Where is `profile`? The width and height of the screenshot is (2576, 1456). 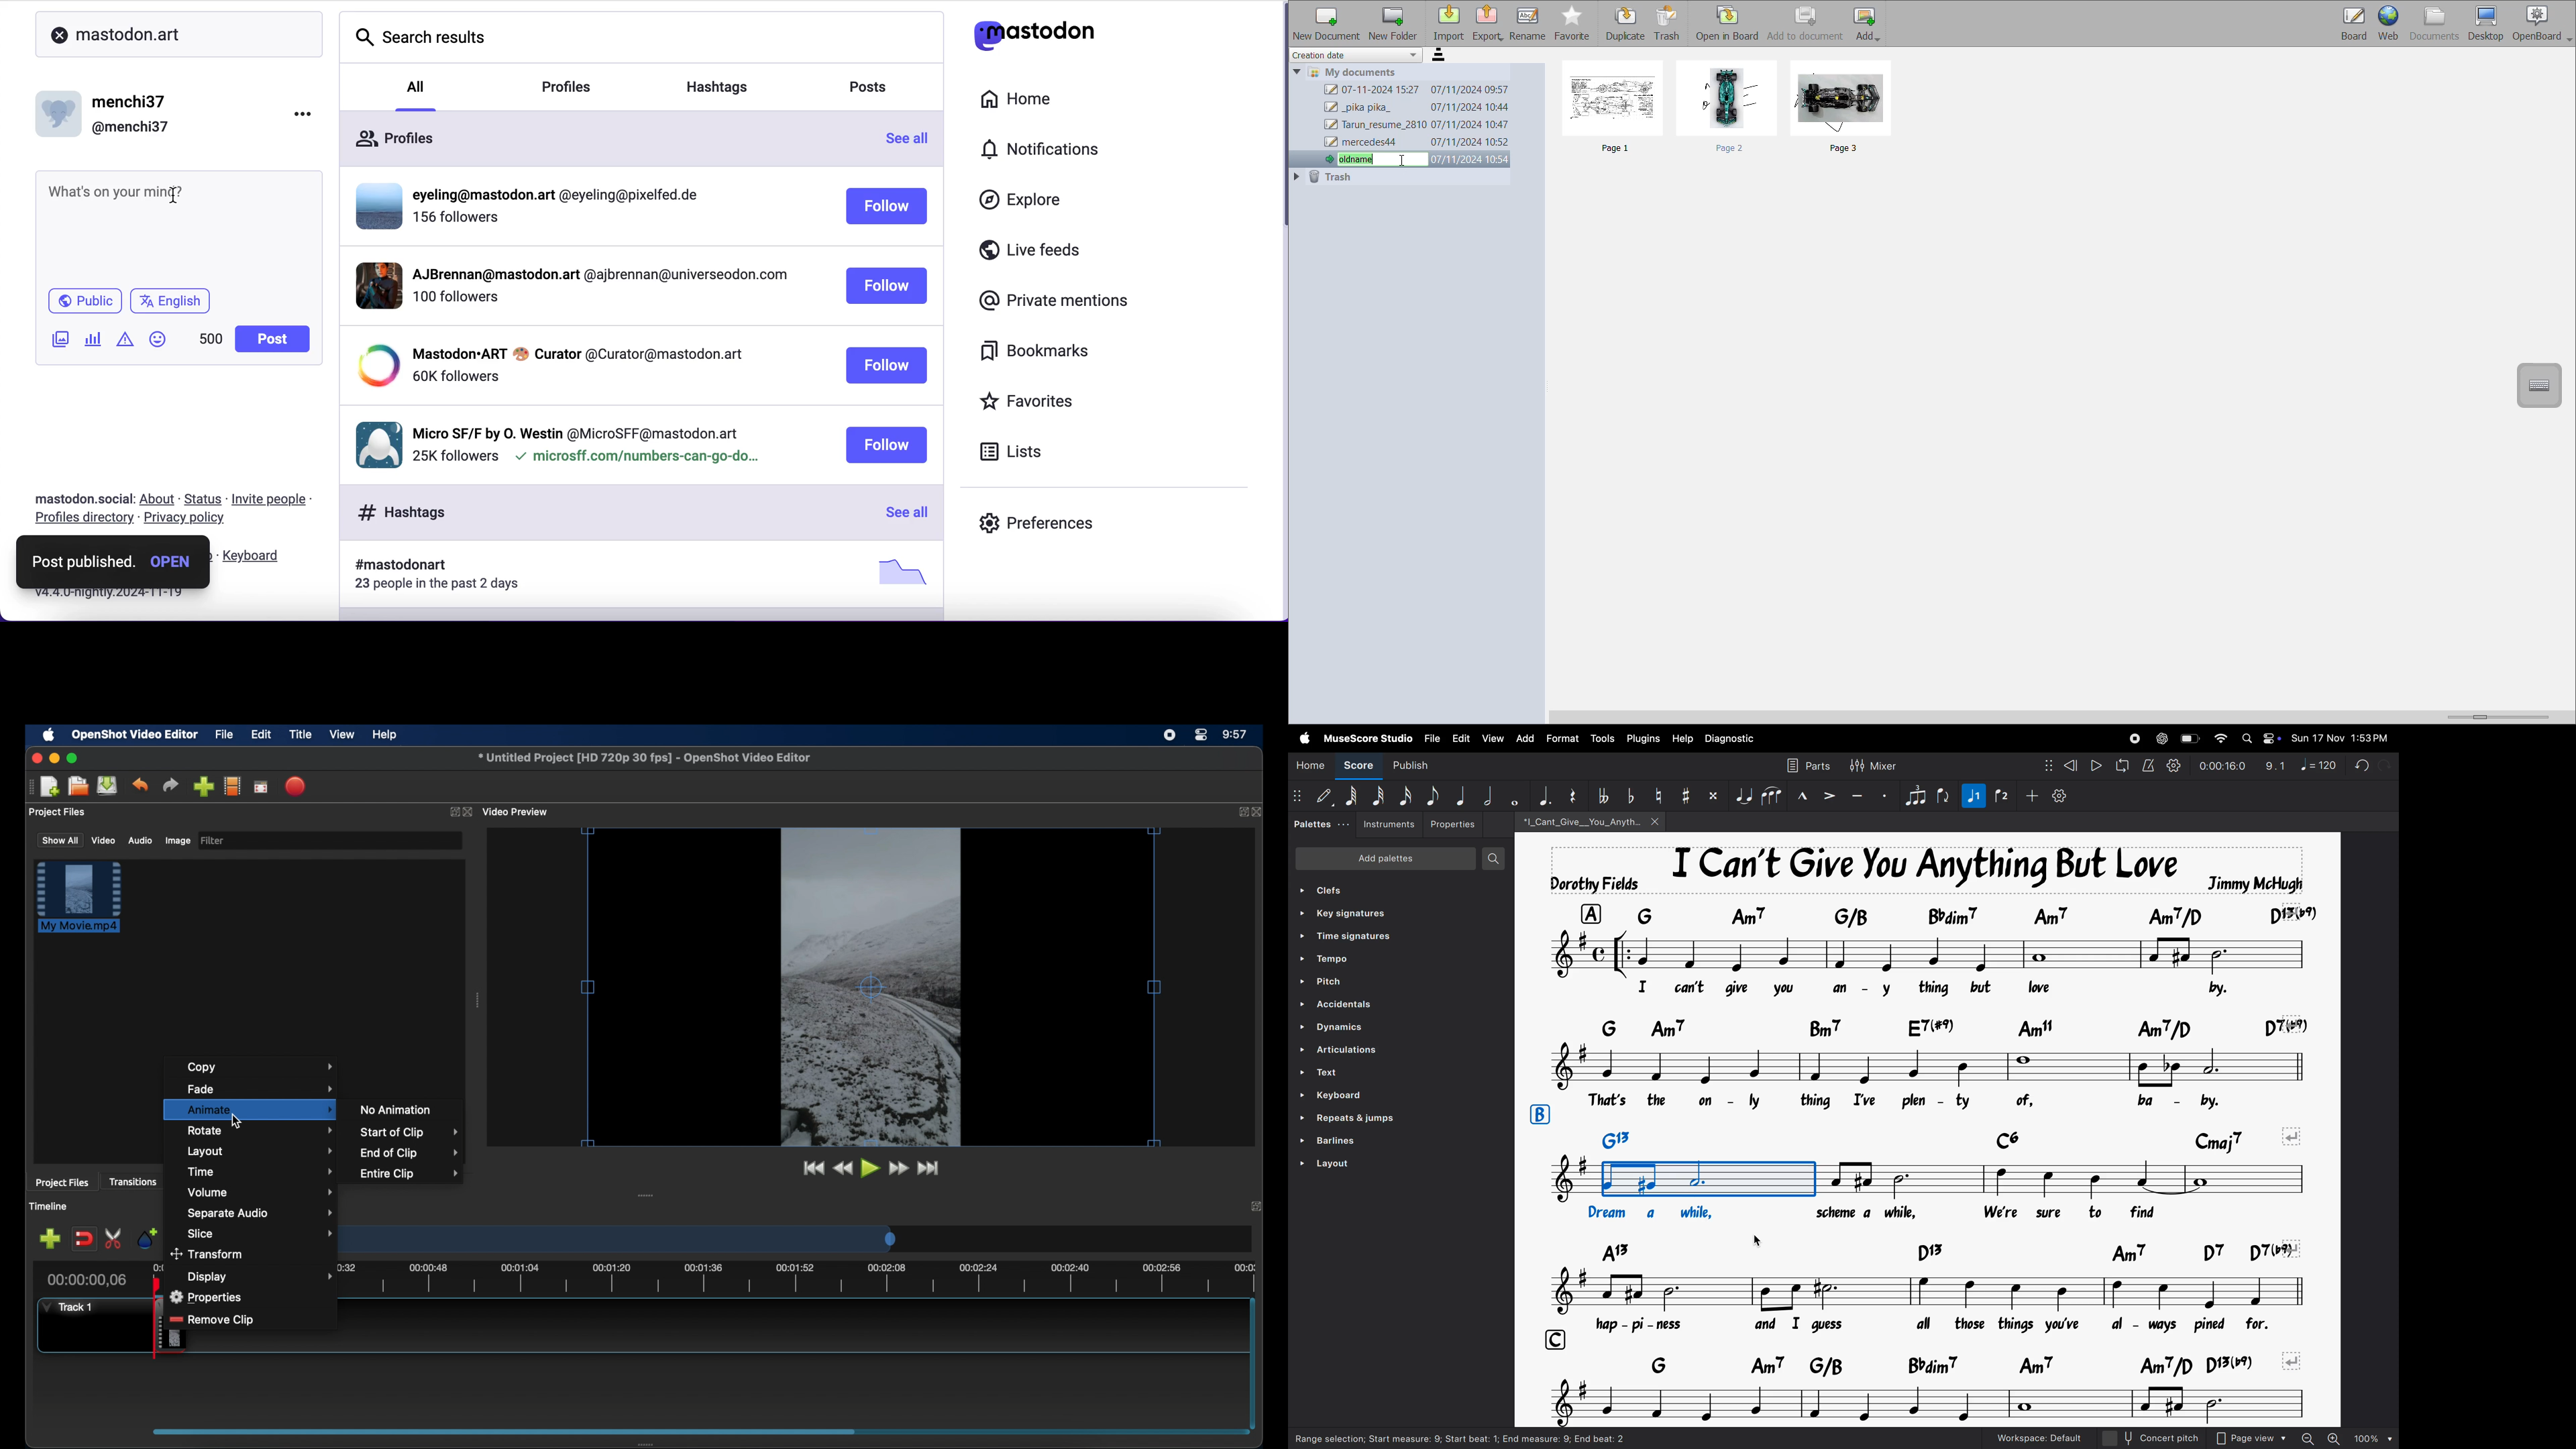
profile is located at coordinates (598, 277).